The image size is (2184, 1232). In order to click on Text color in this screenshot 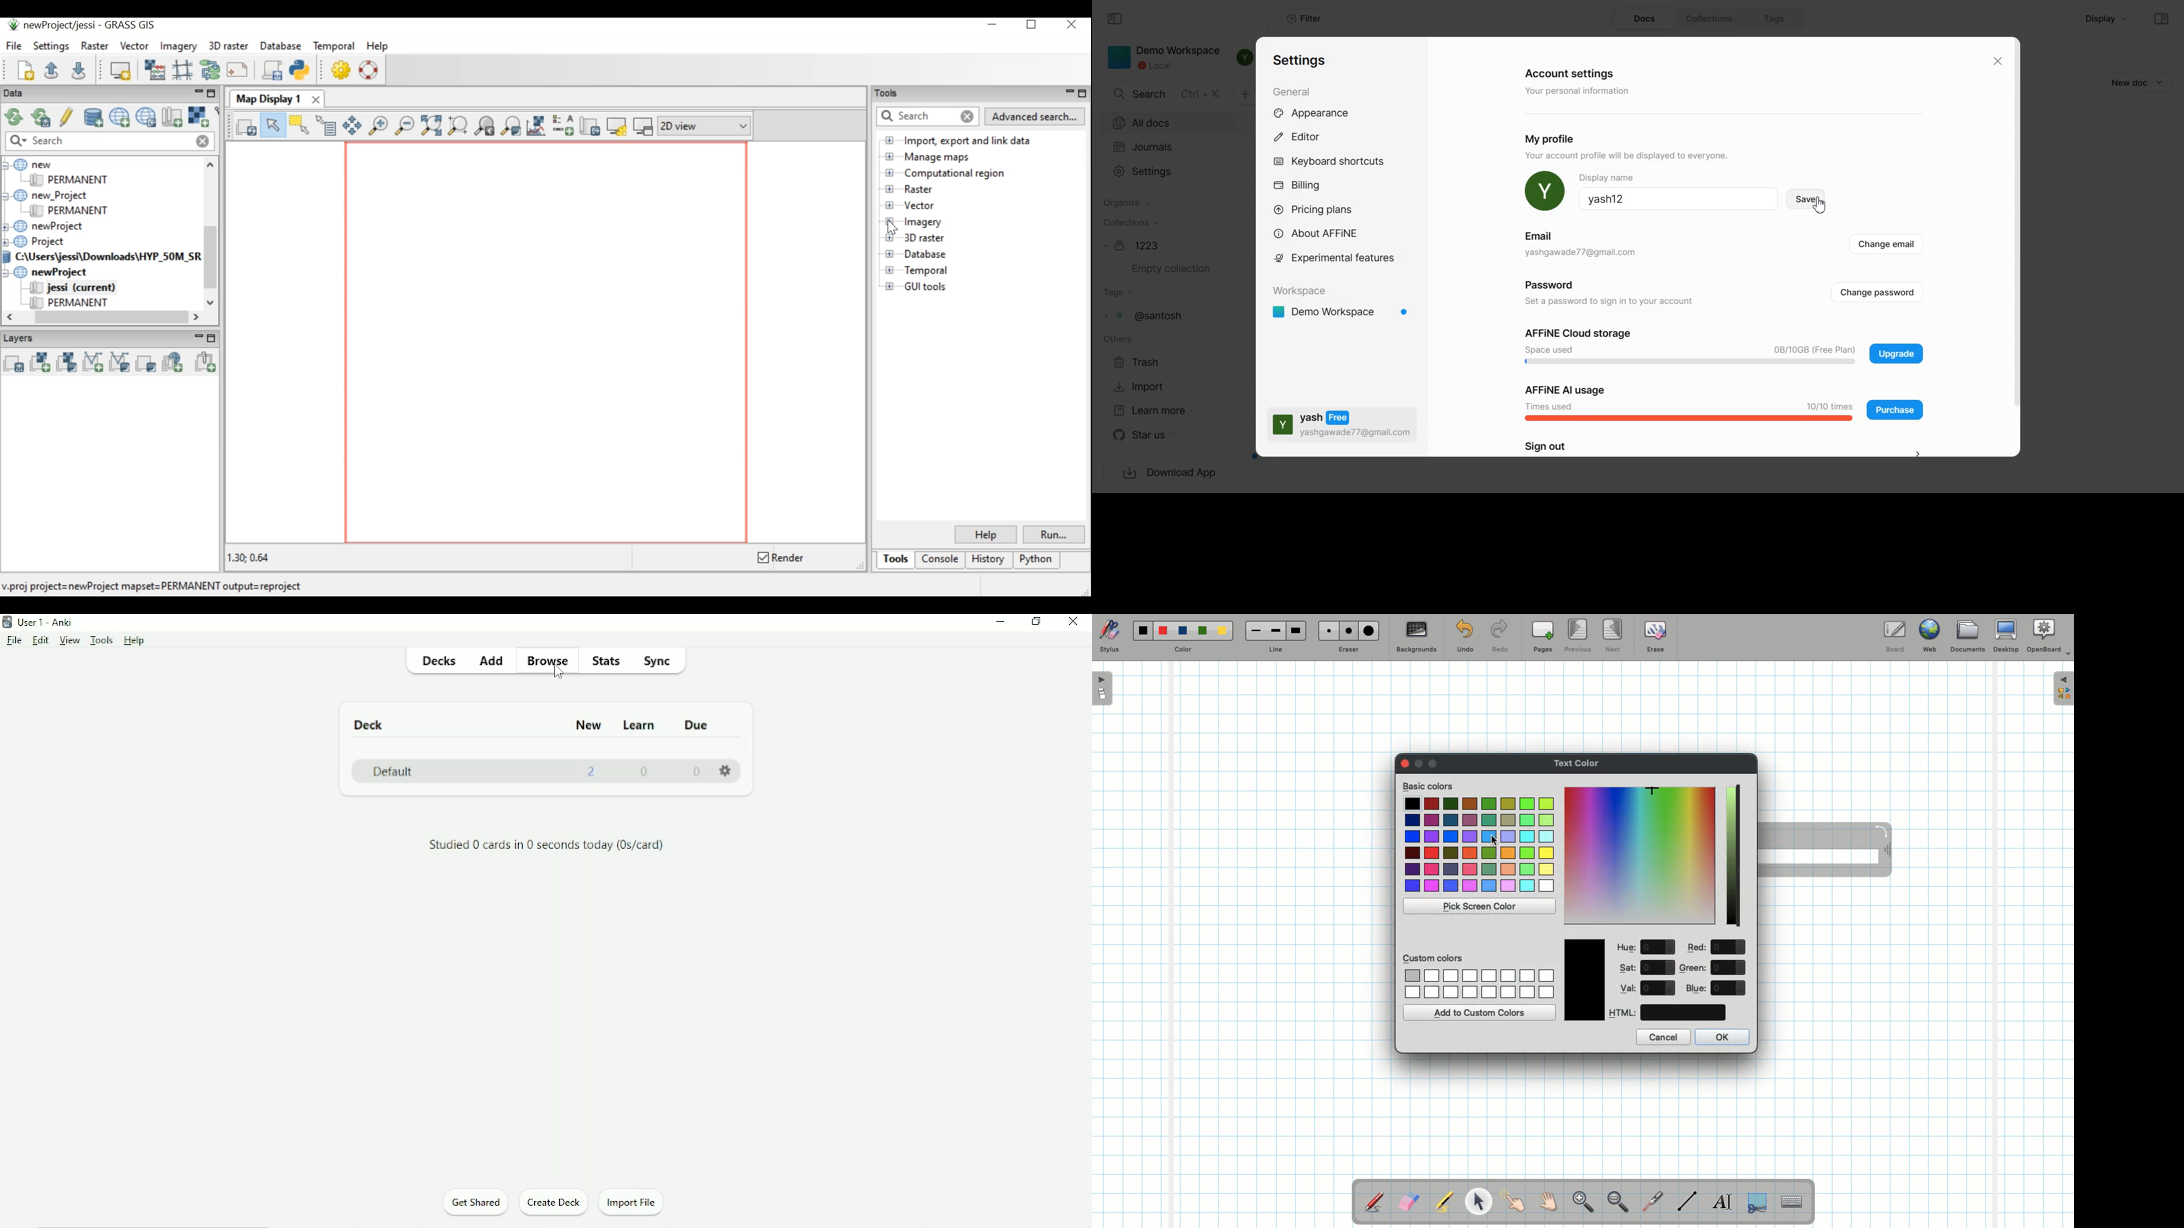, I will do `click(1578, 761)`.